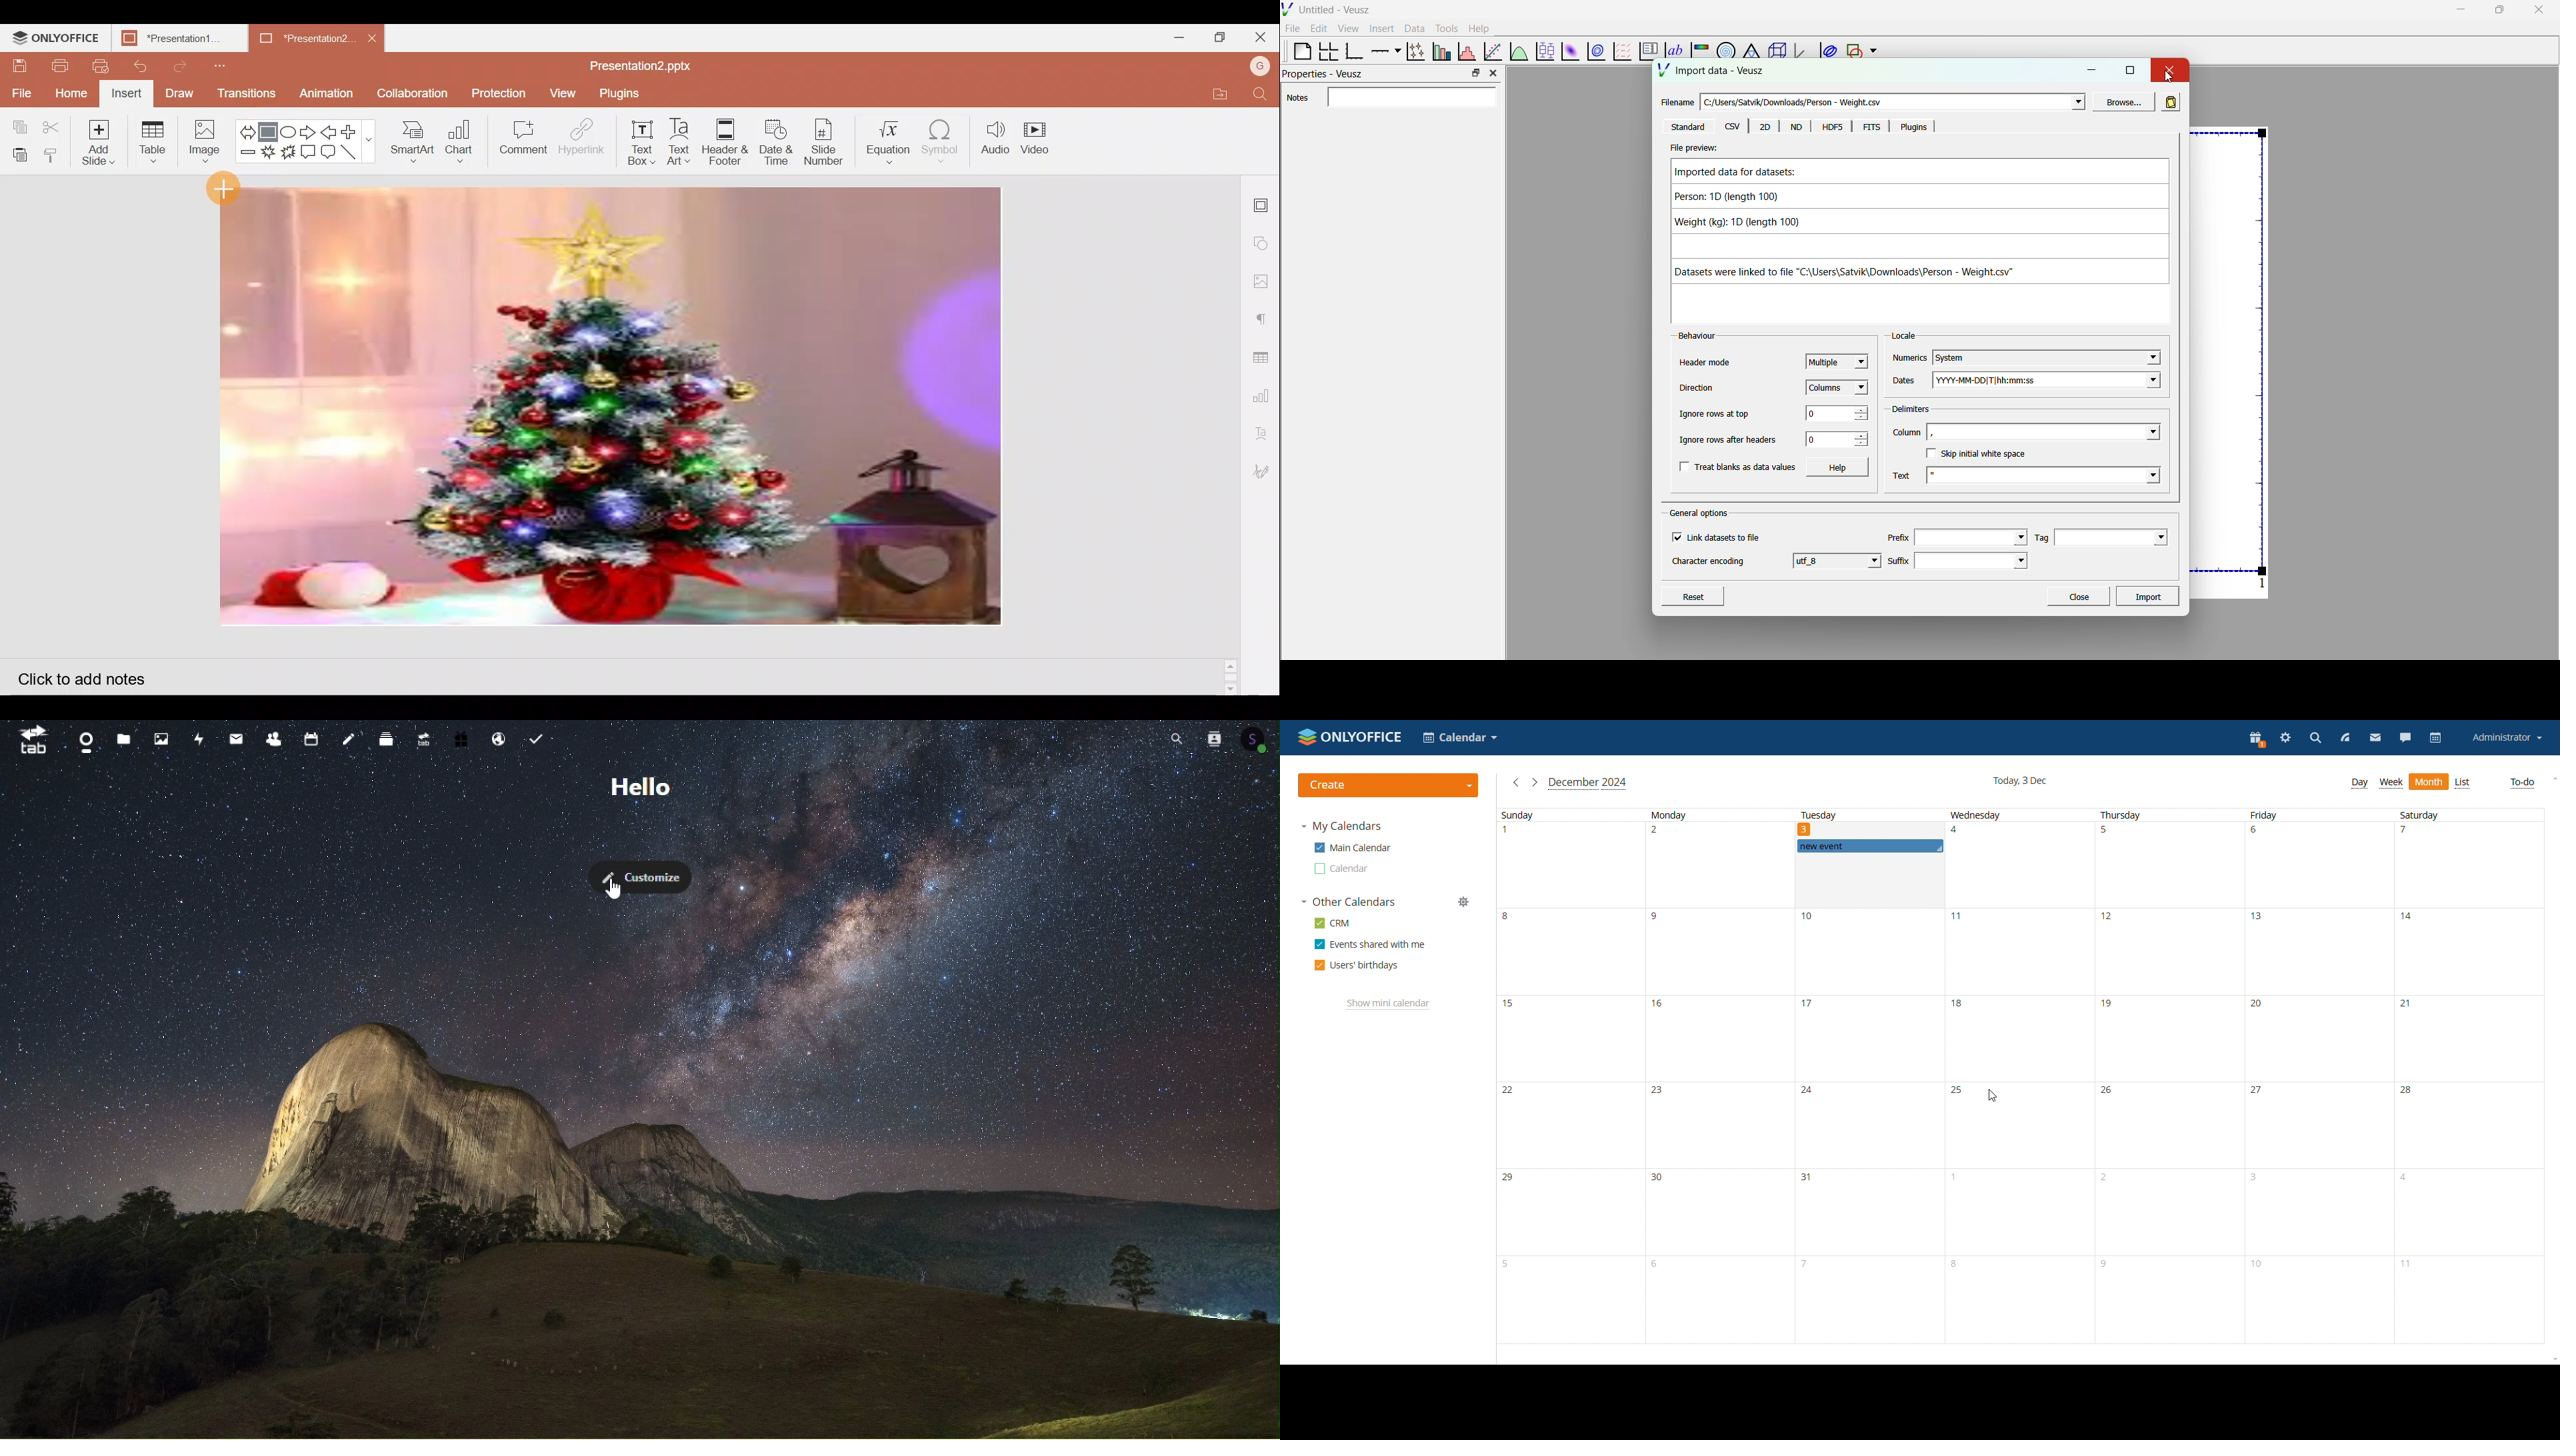 Image resolution: width=2576 pixels, height=1456 pixels. I want to click on Left arrow, so click(329, 131).